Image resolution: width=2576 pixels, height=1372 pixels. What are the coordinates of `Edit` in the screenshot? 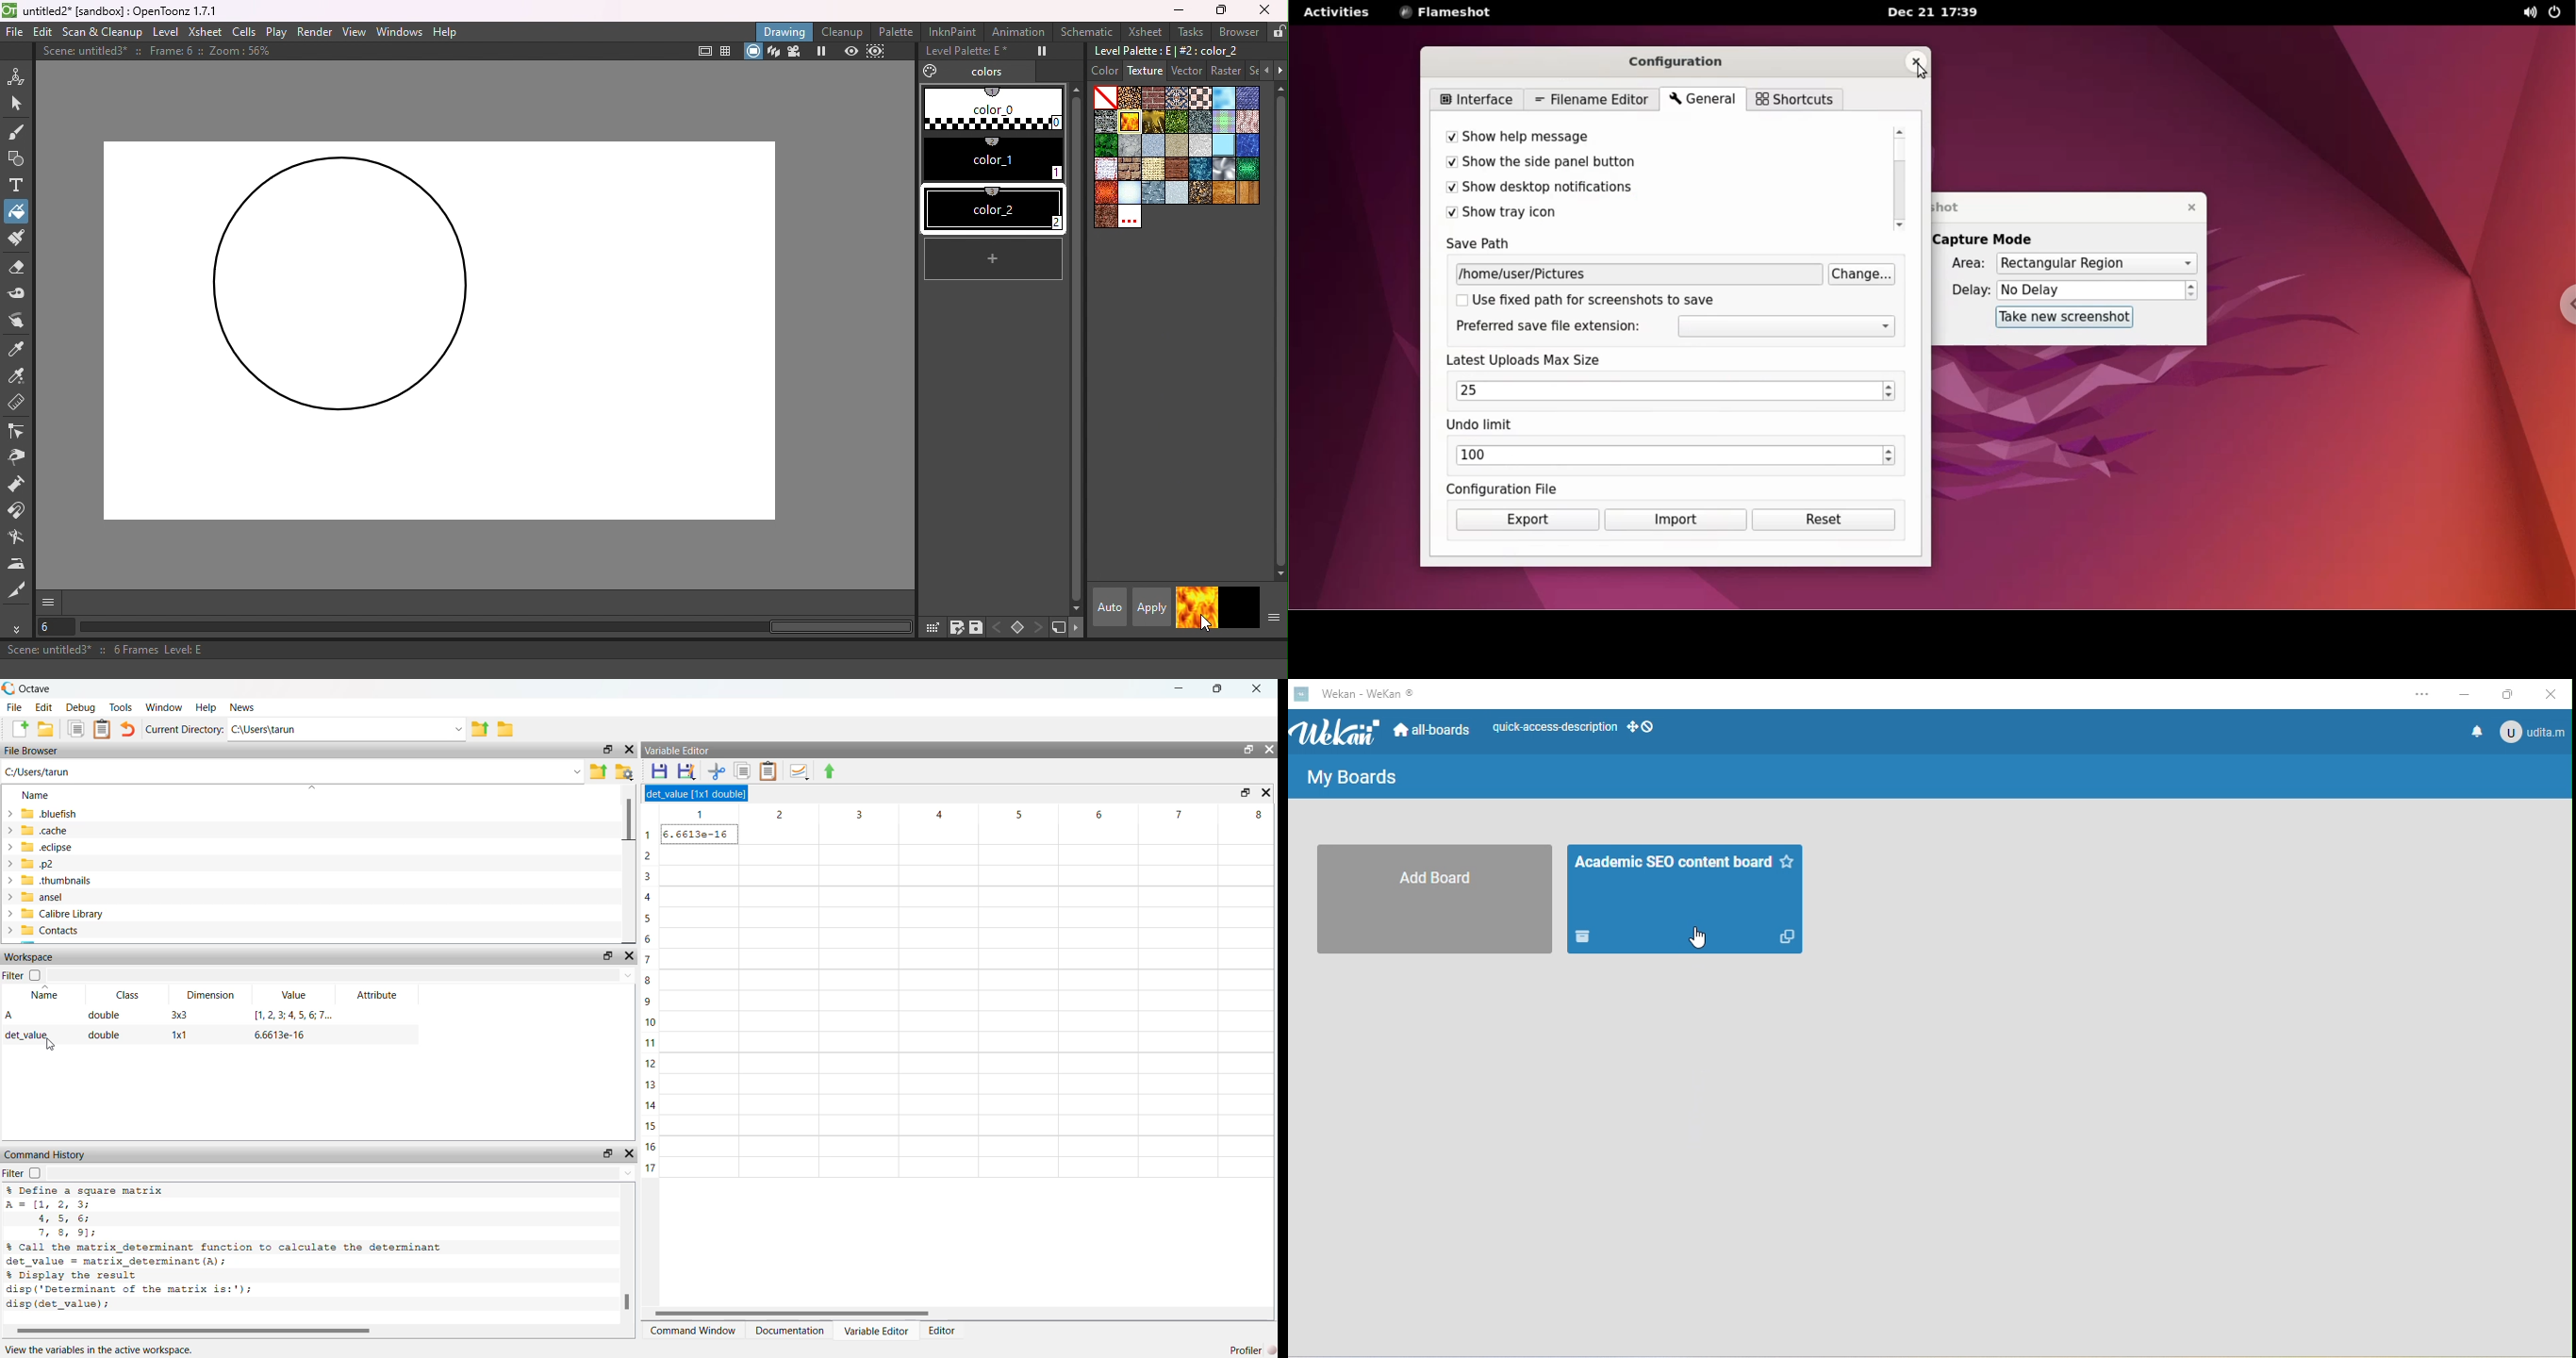 It's located at (45, 708).